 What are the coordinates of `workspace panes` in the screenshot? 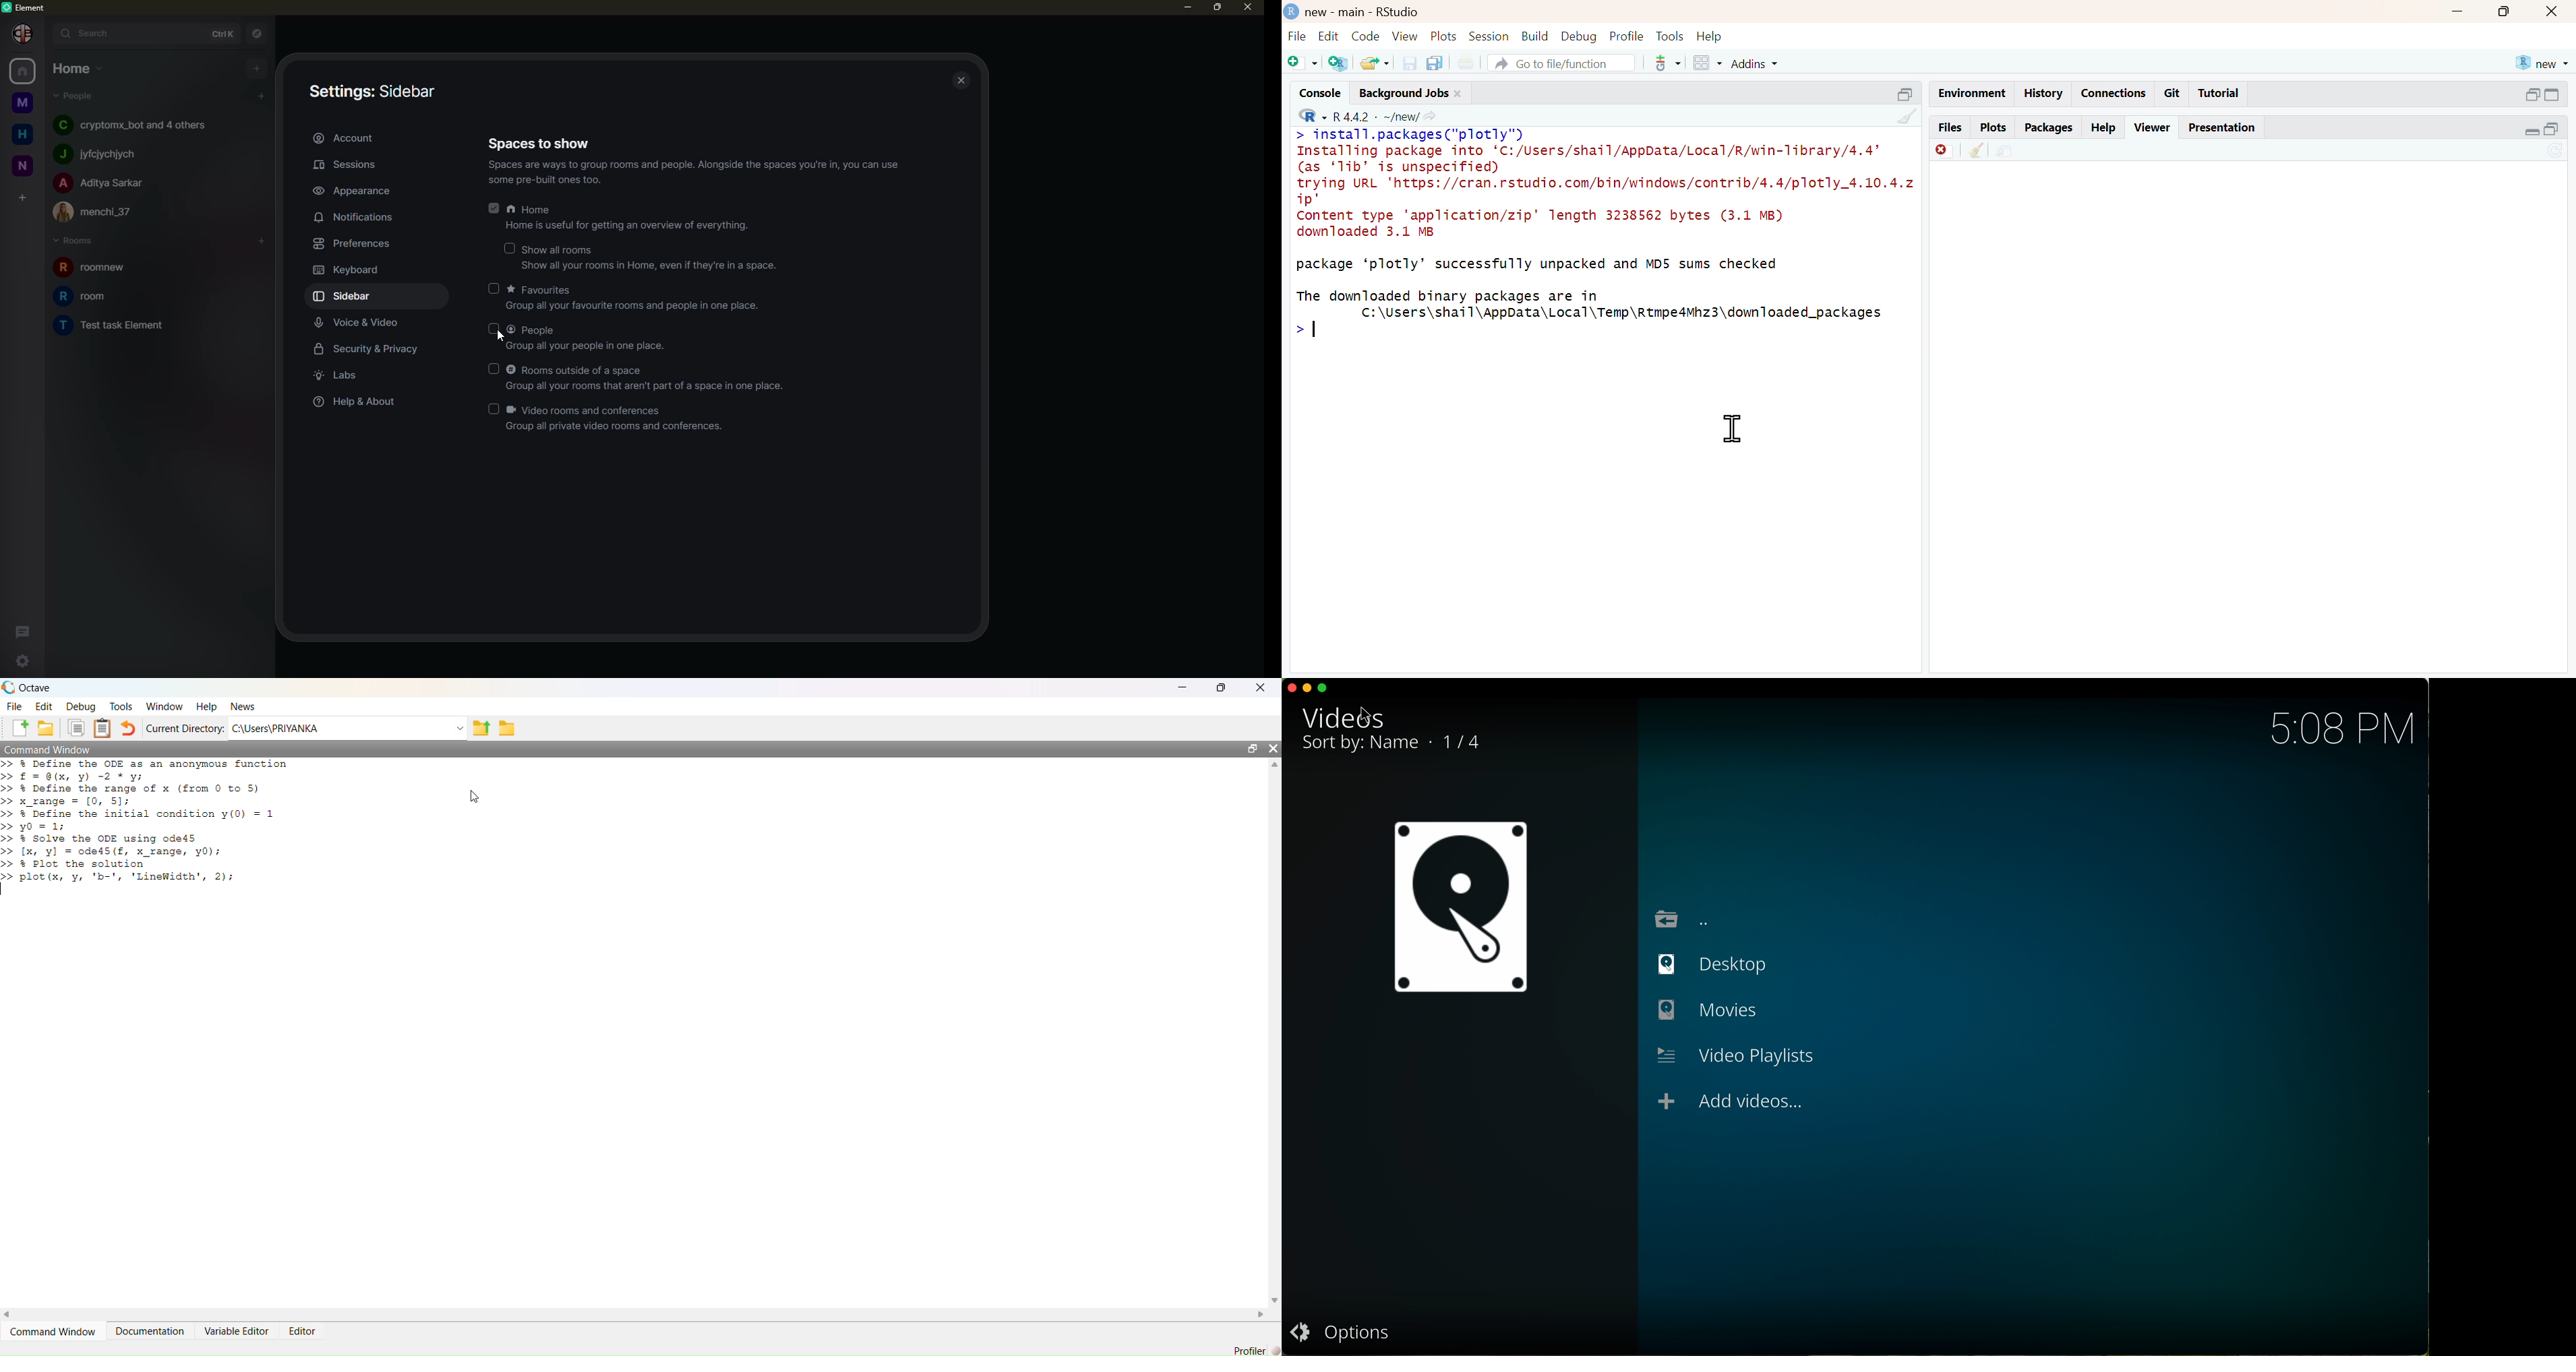 It's located at (1706, 63).